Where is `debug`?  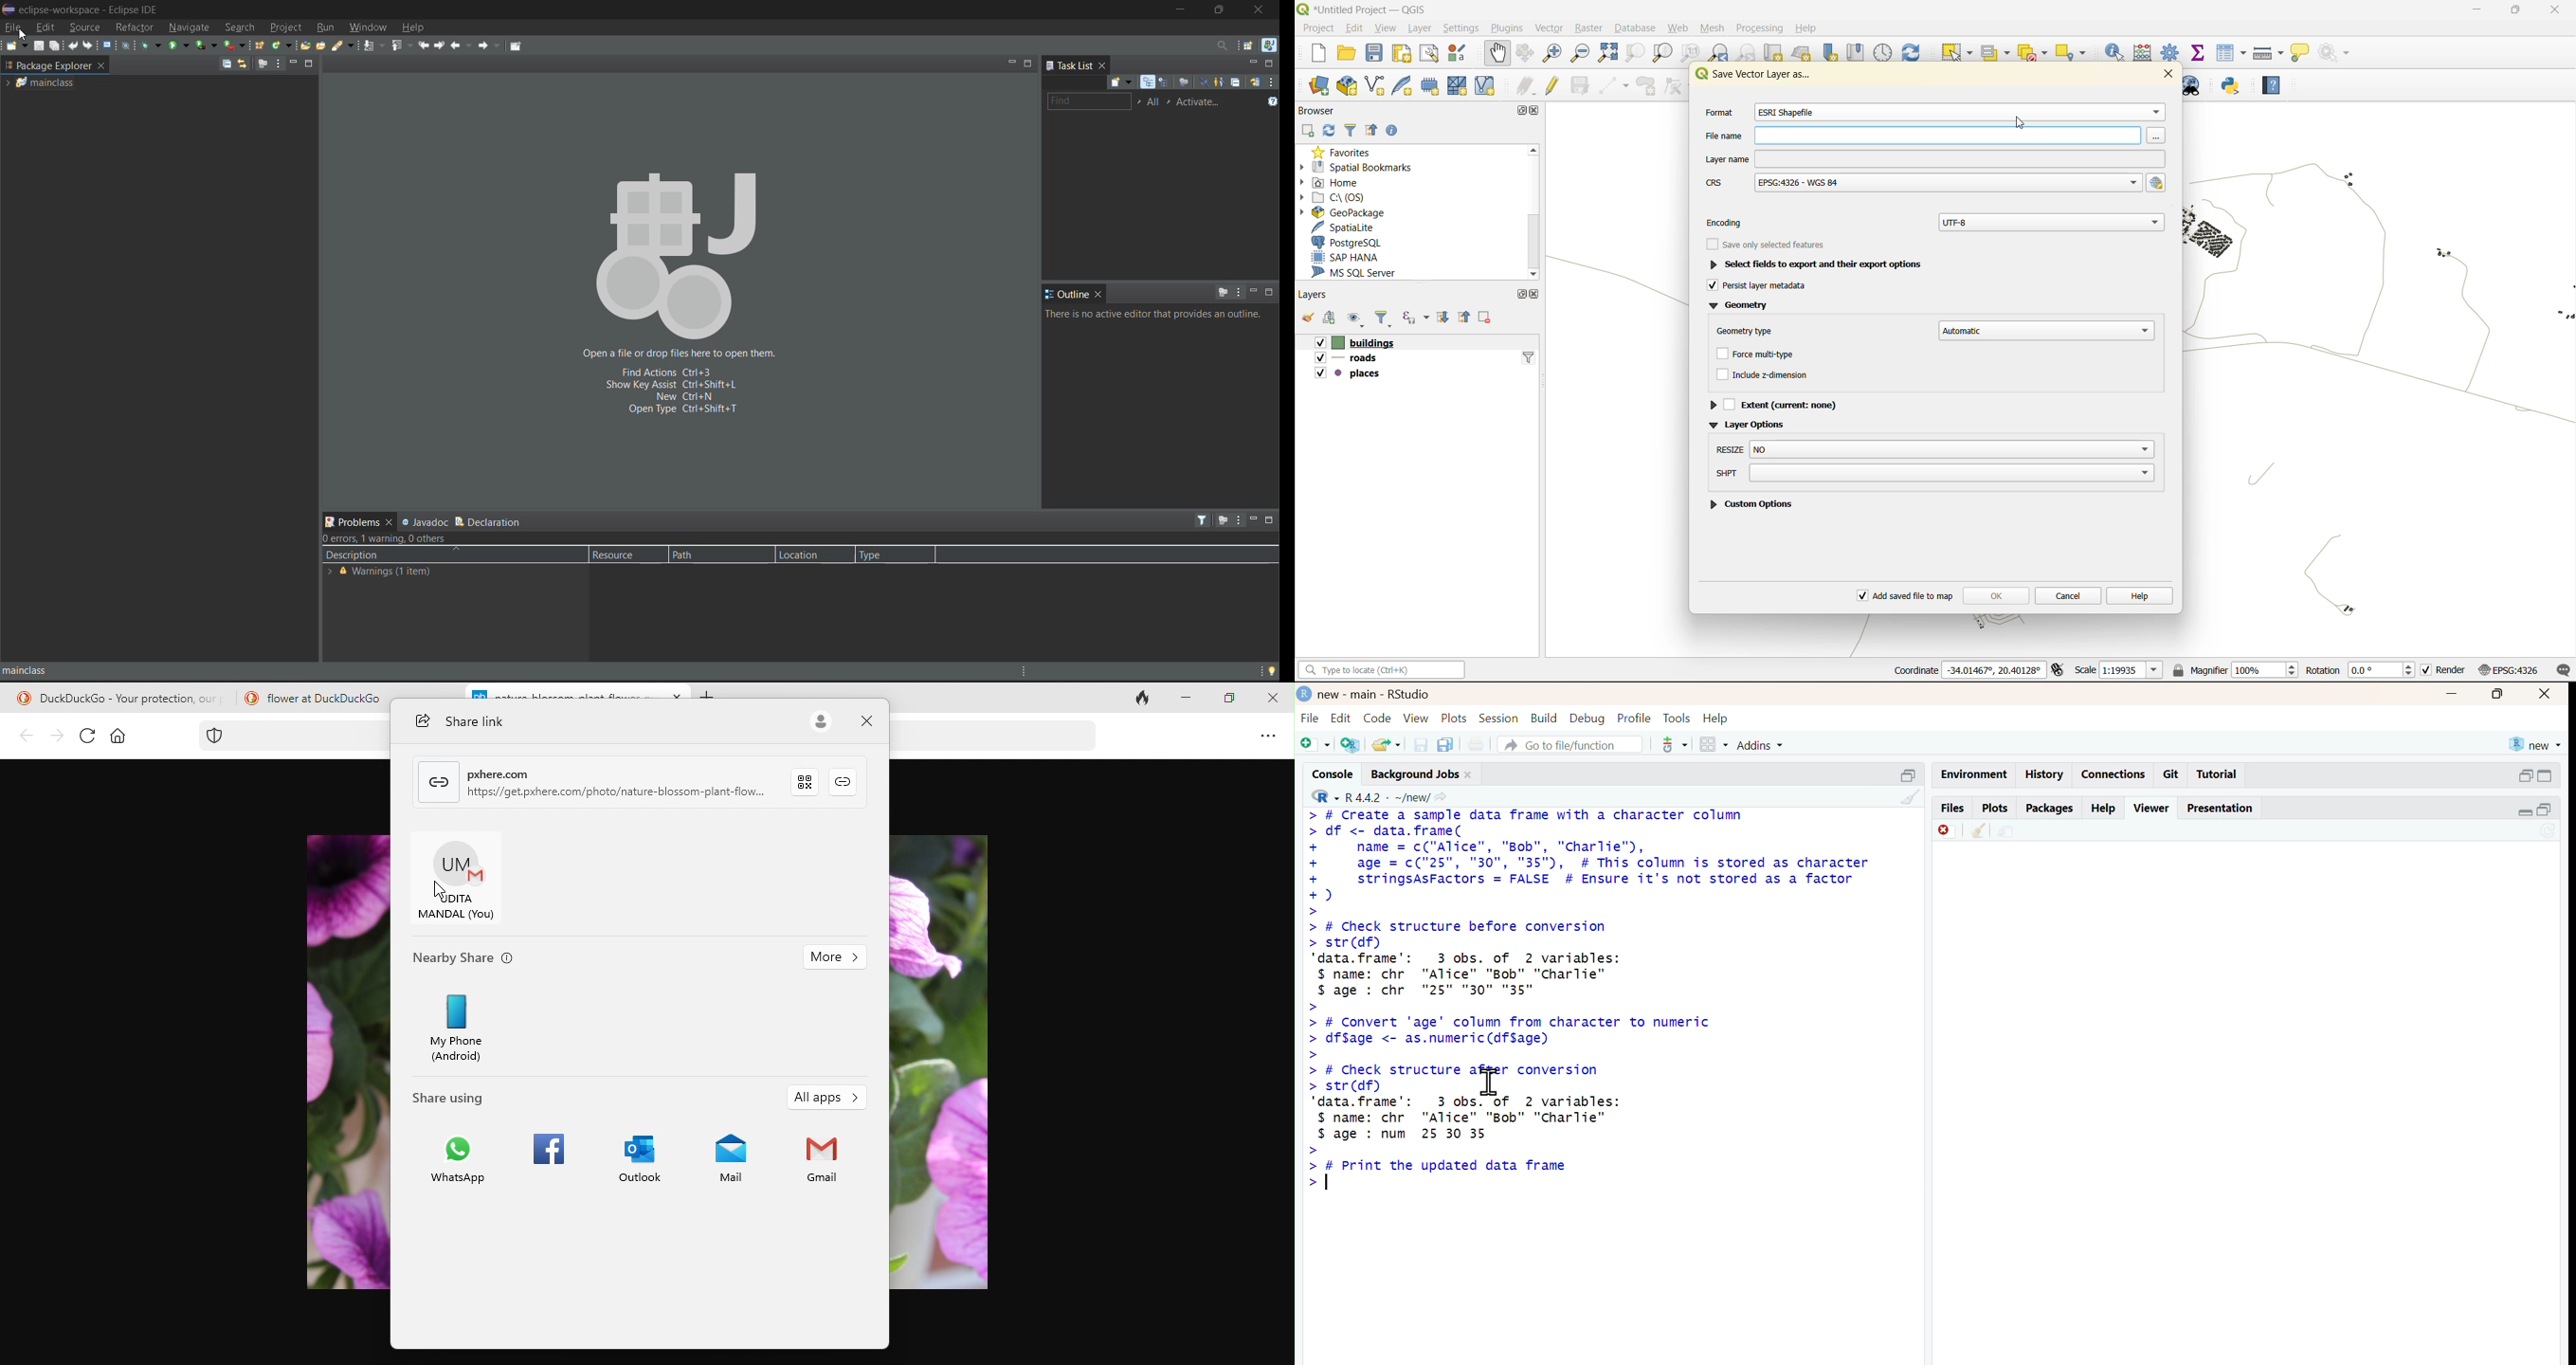
debug is located at coordinates (1587, 719).